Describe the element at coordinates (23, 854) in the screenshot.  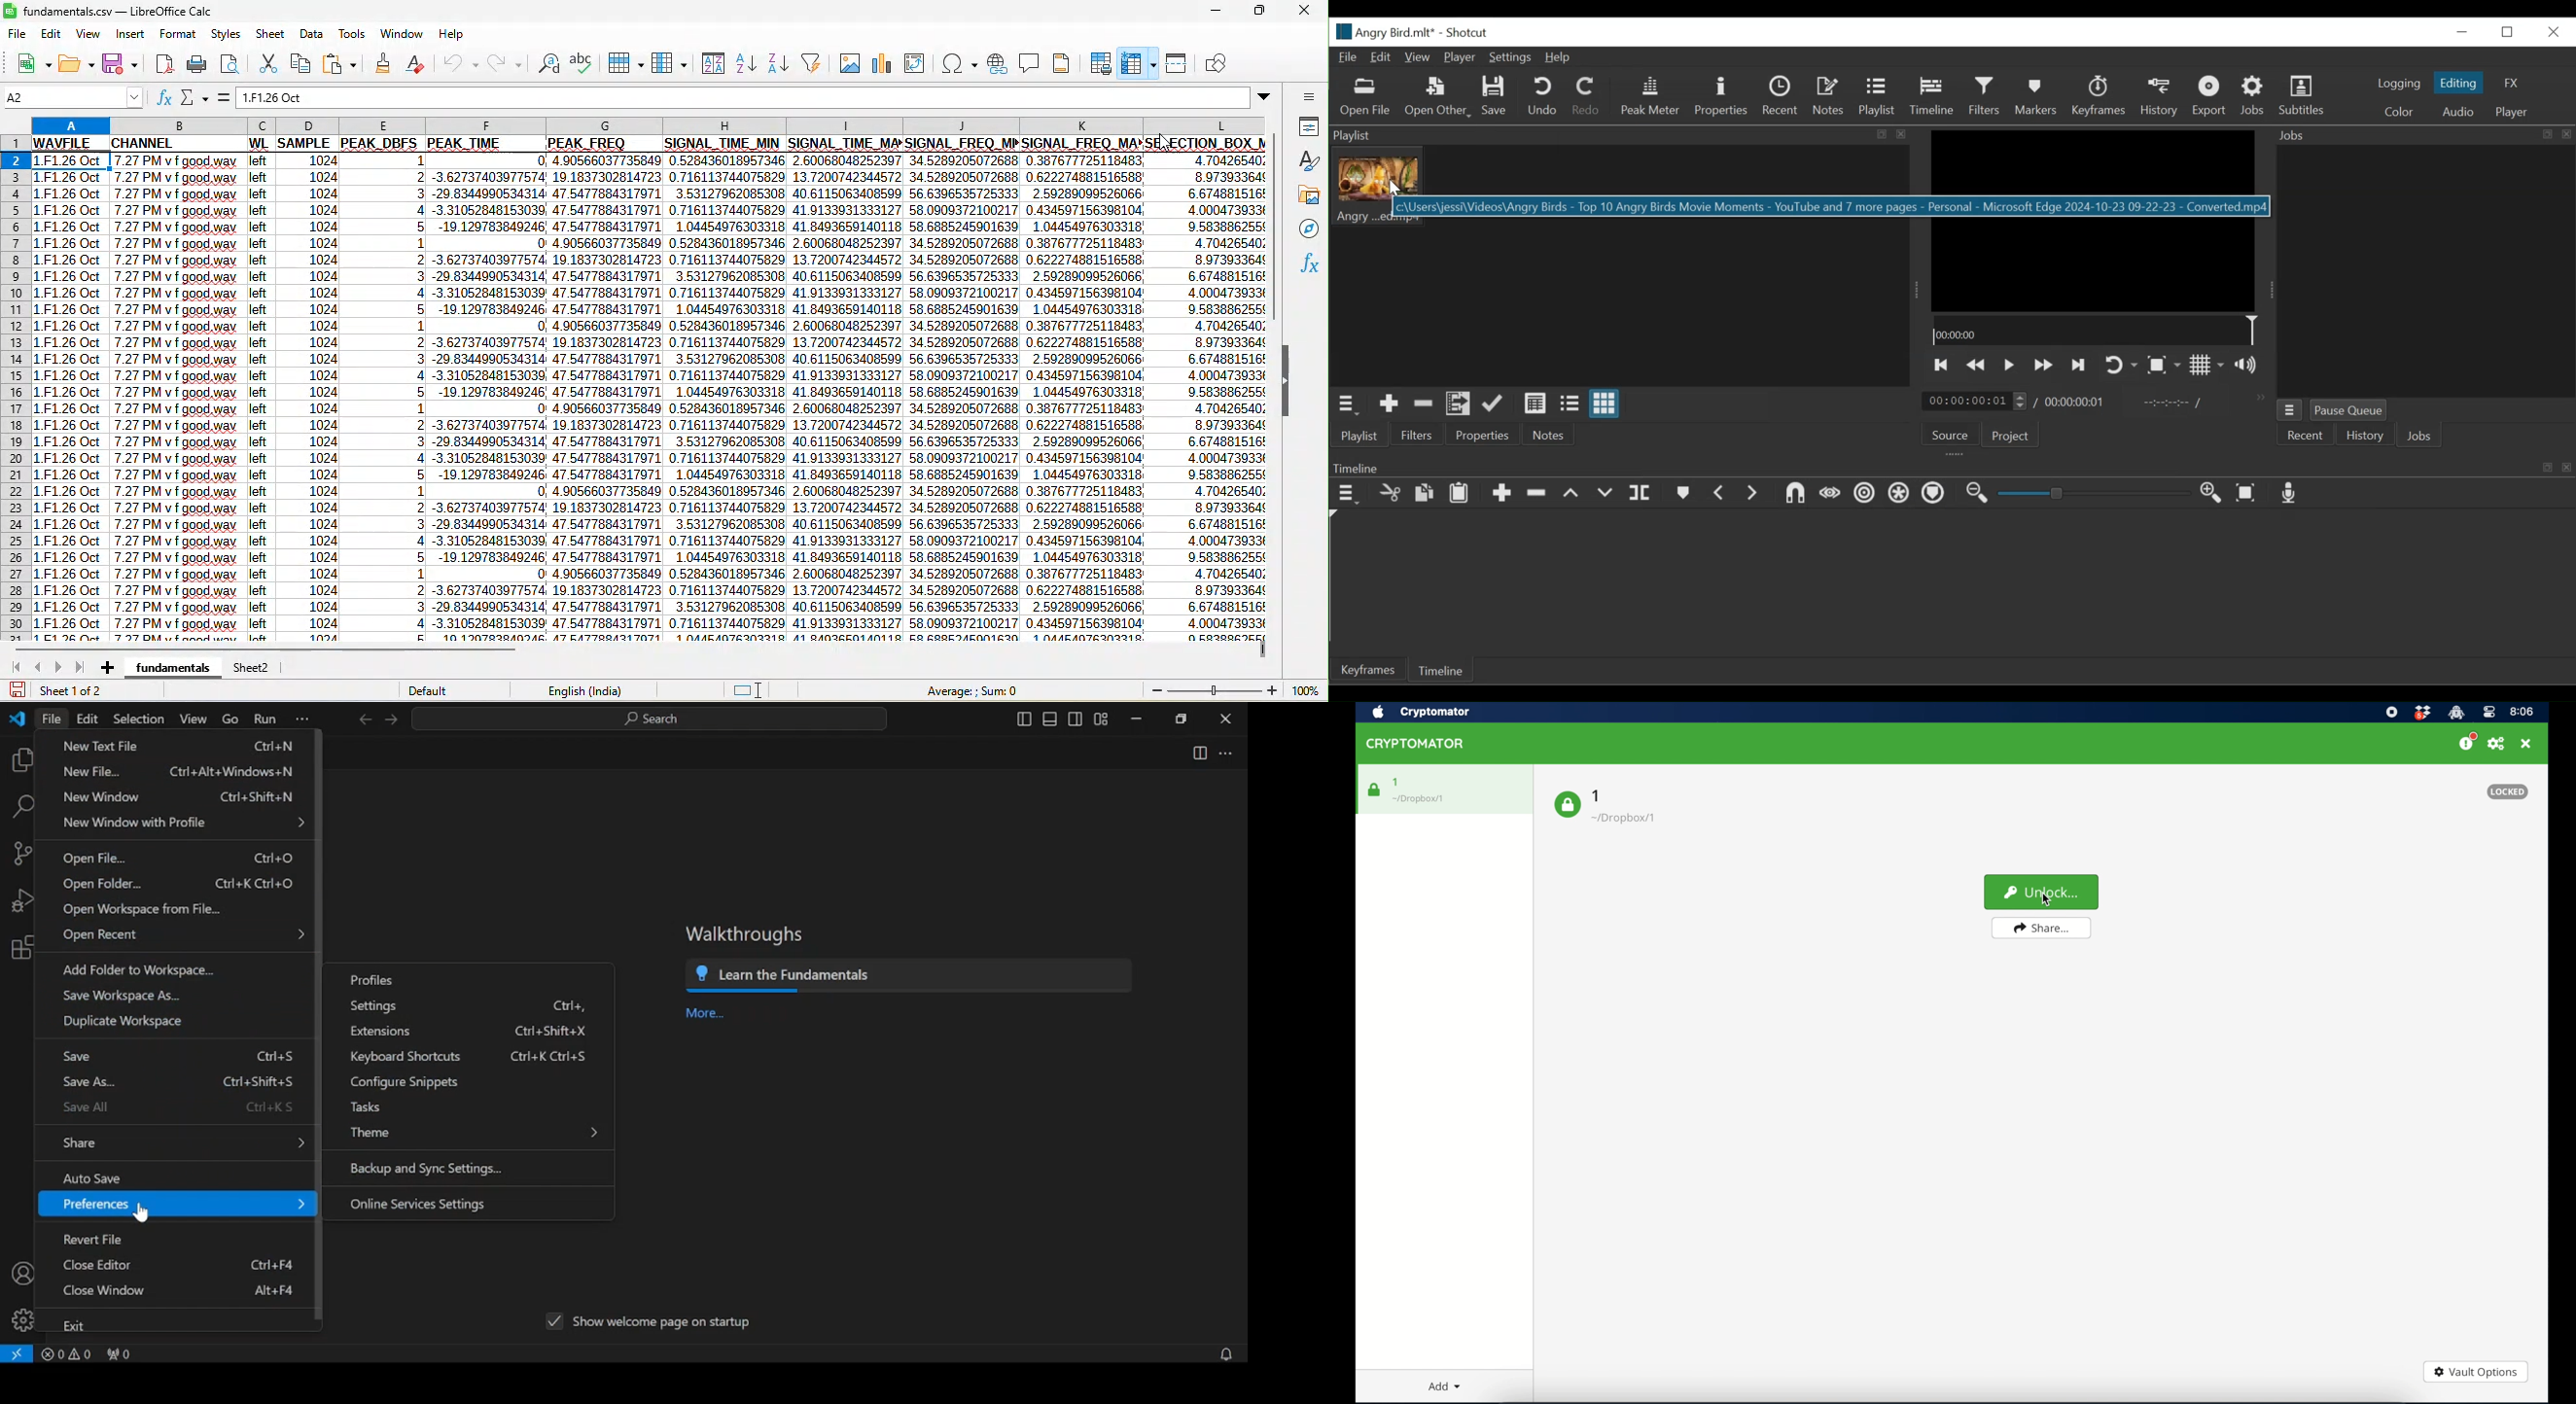
I see `source control` at that location.